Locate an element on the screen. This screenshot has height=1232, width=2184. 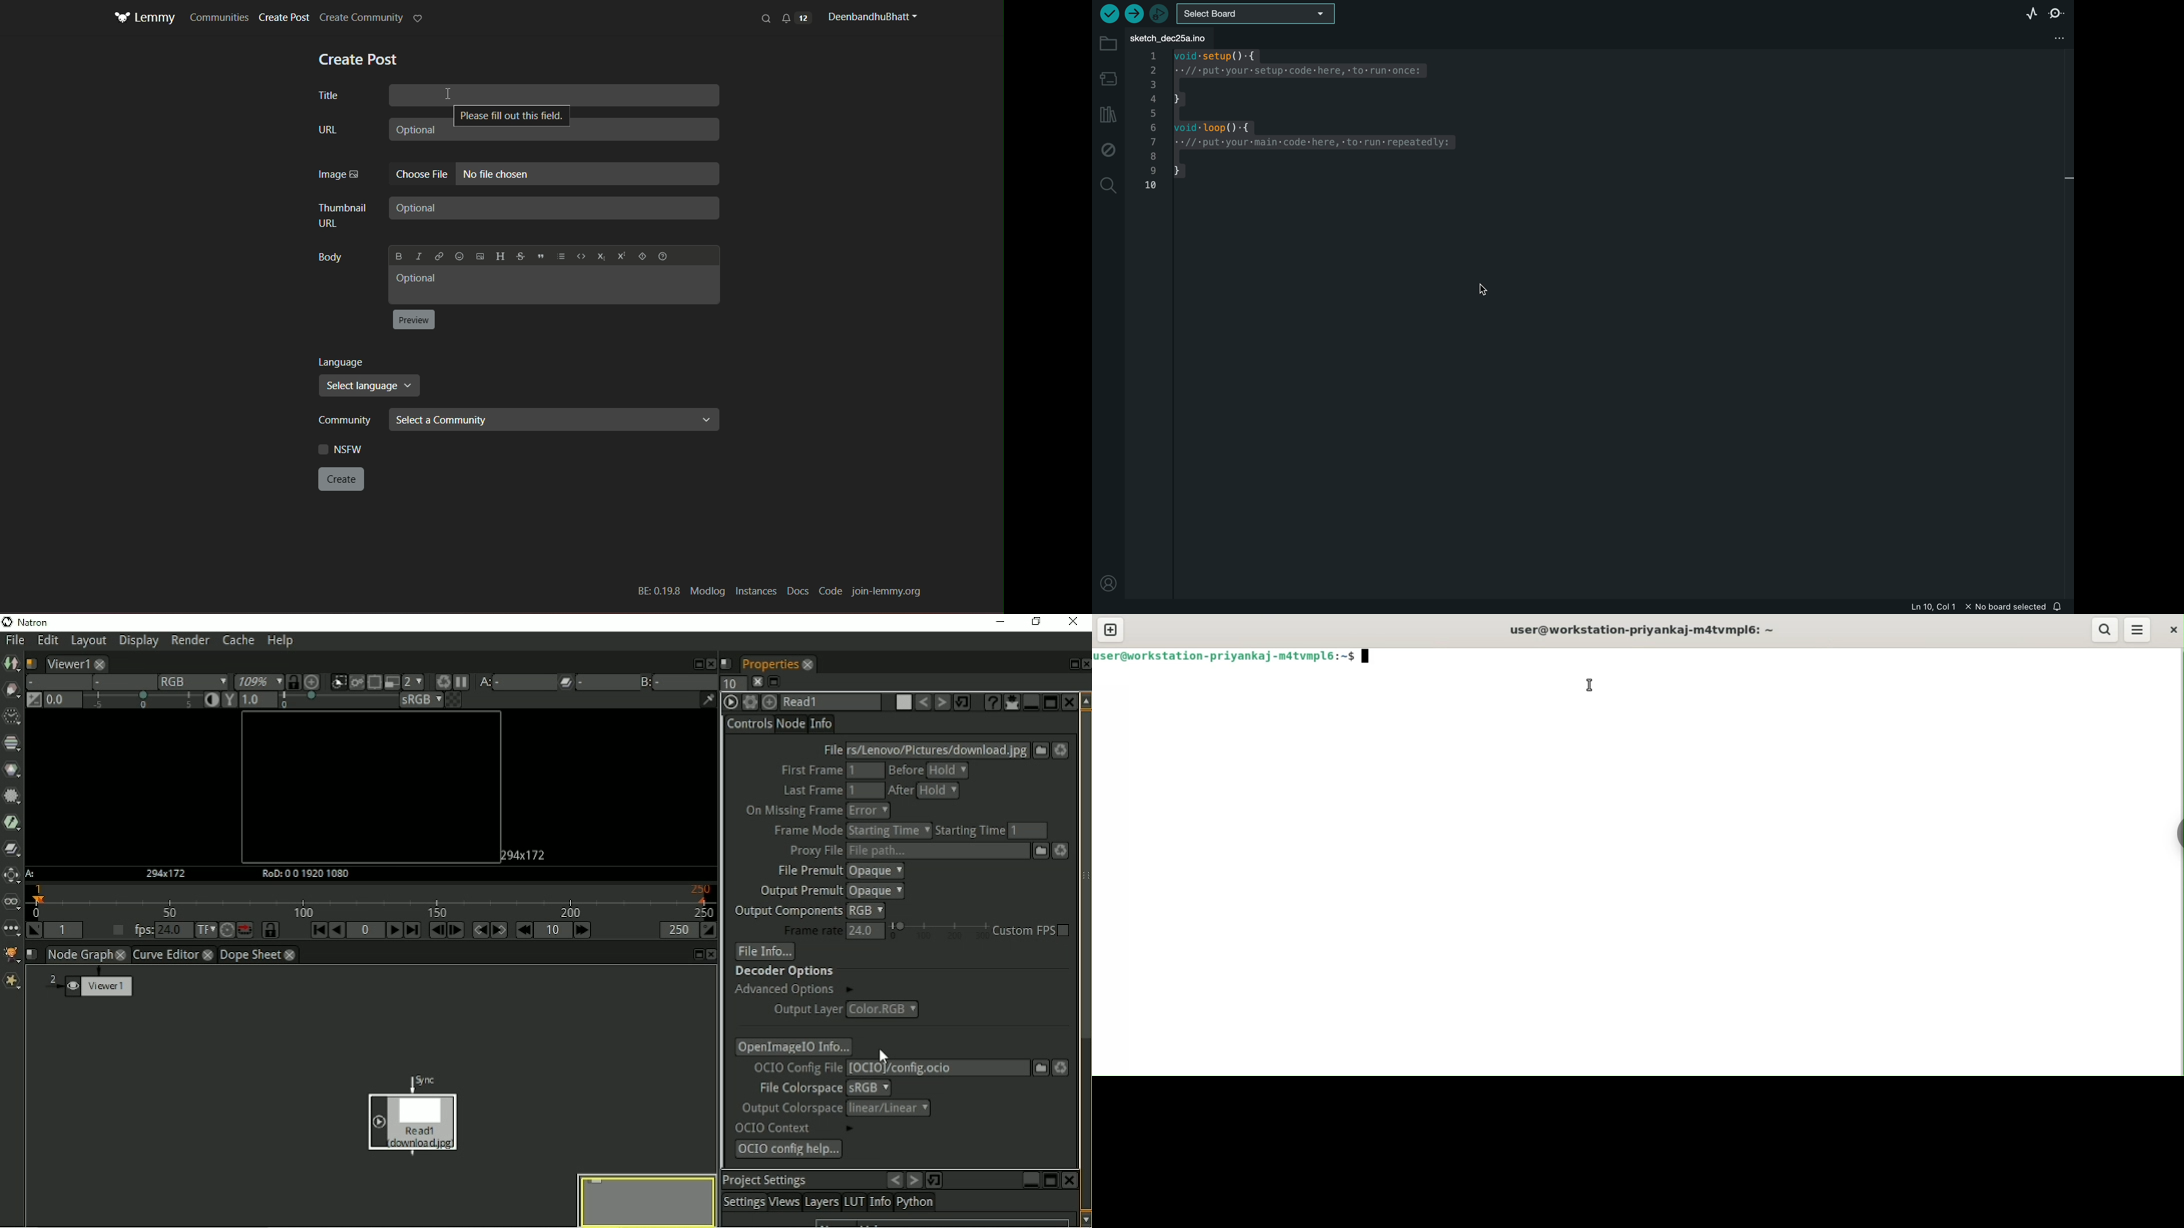
Next frame is located at coordinates (456, 930).